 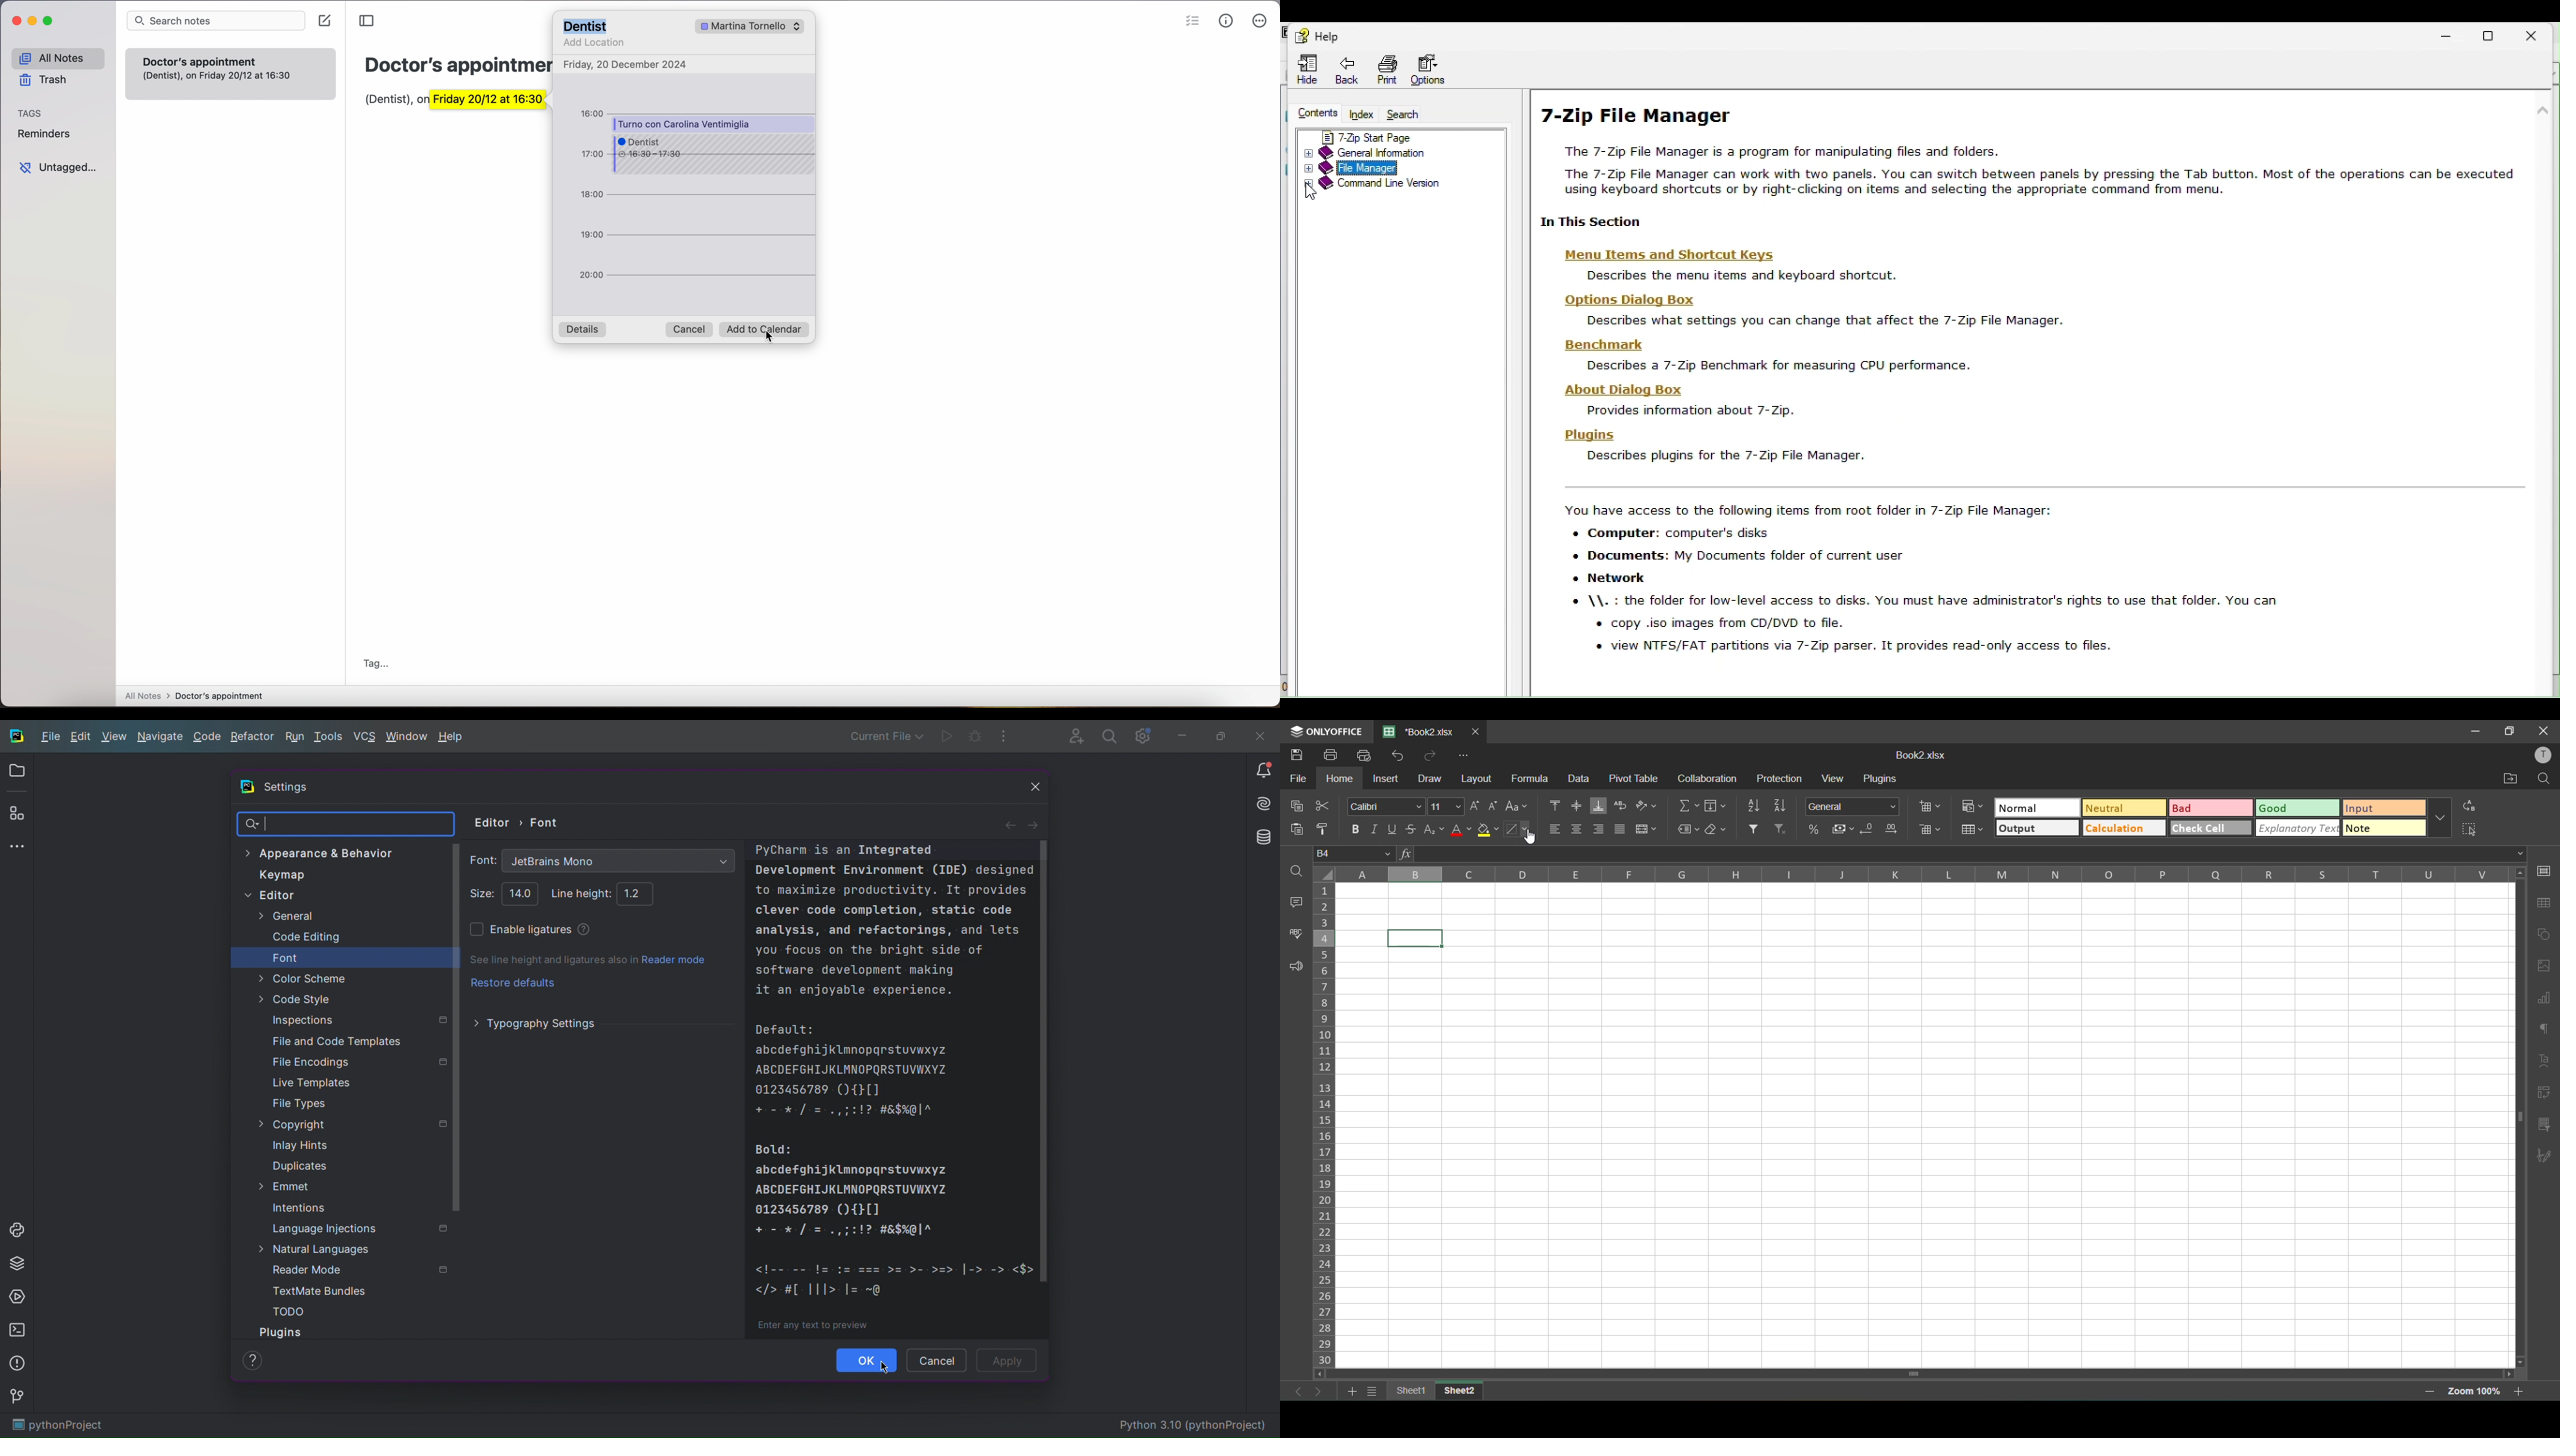 I want to click on zoom in, so click(x=2519, y=1391).